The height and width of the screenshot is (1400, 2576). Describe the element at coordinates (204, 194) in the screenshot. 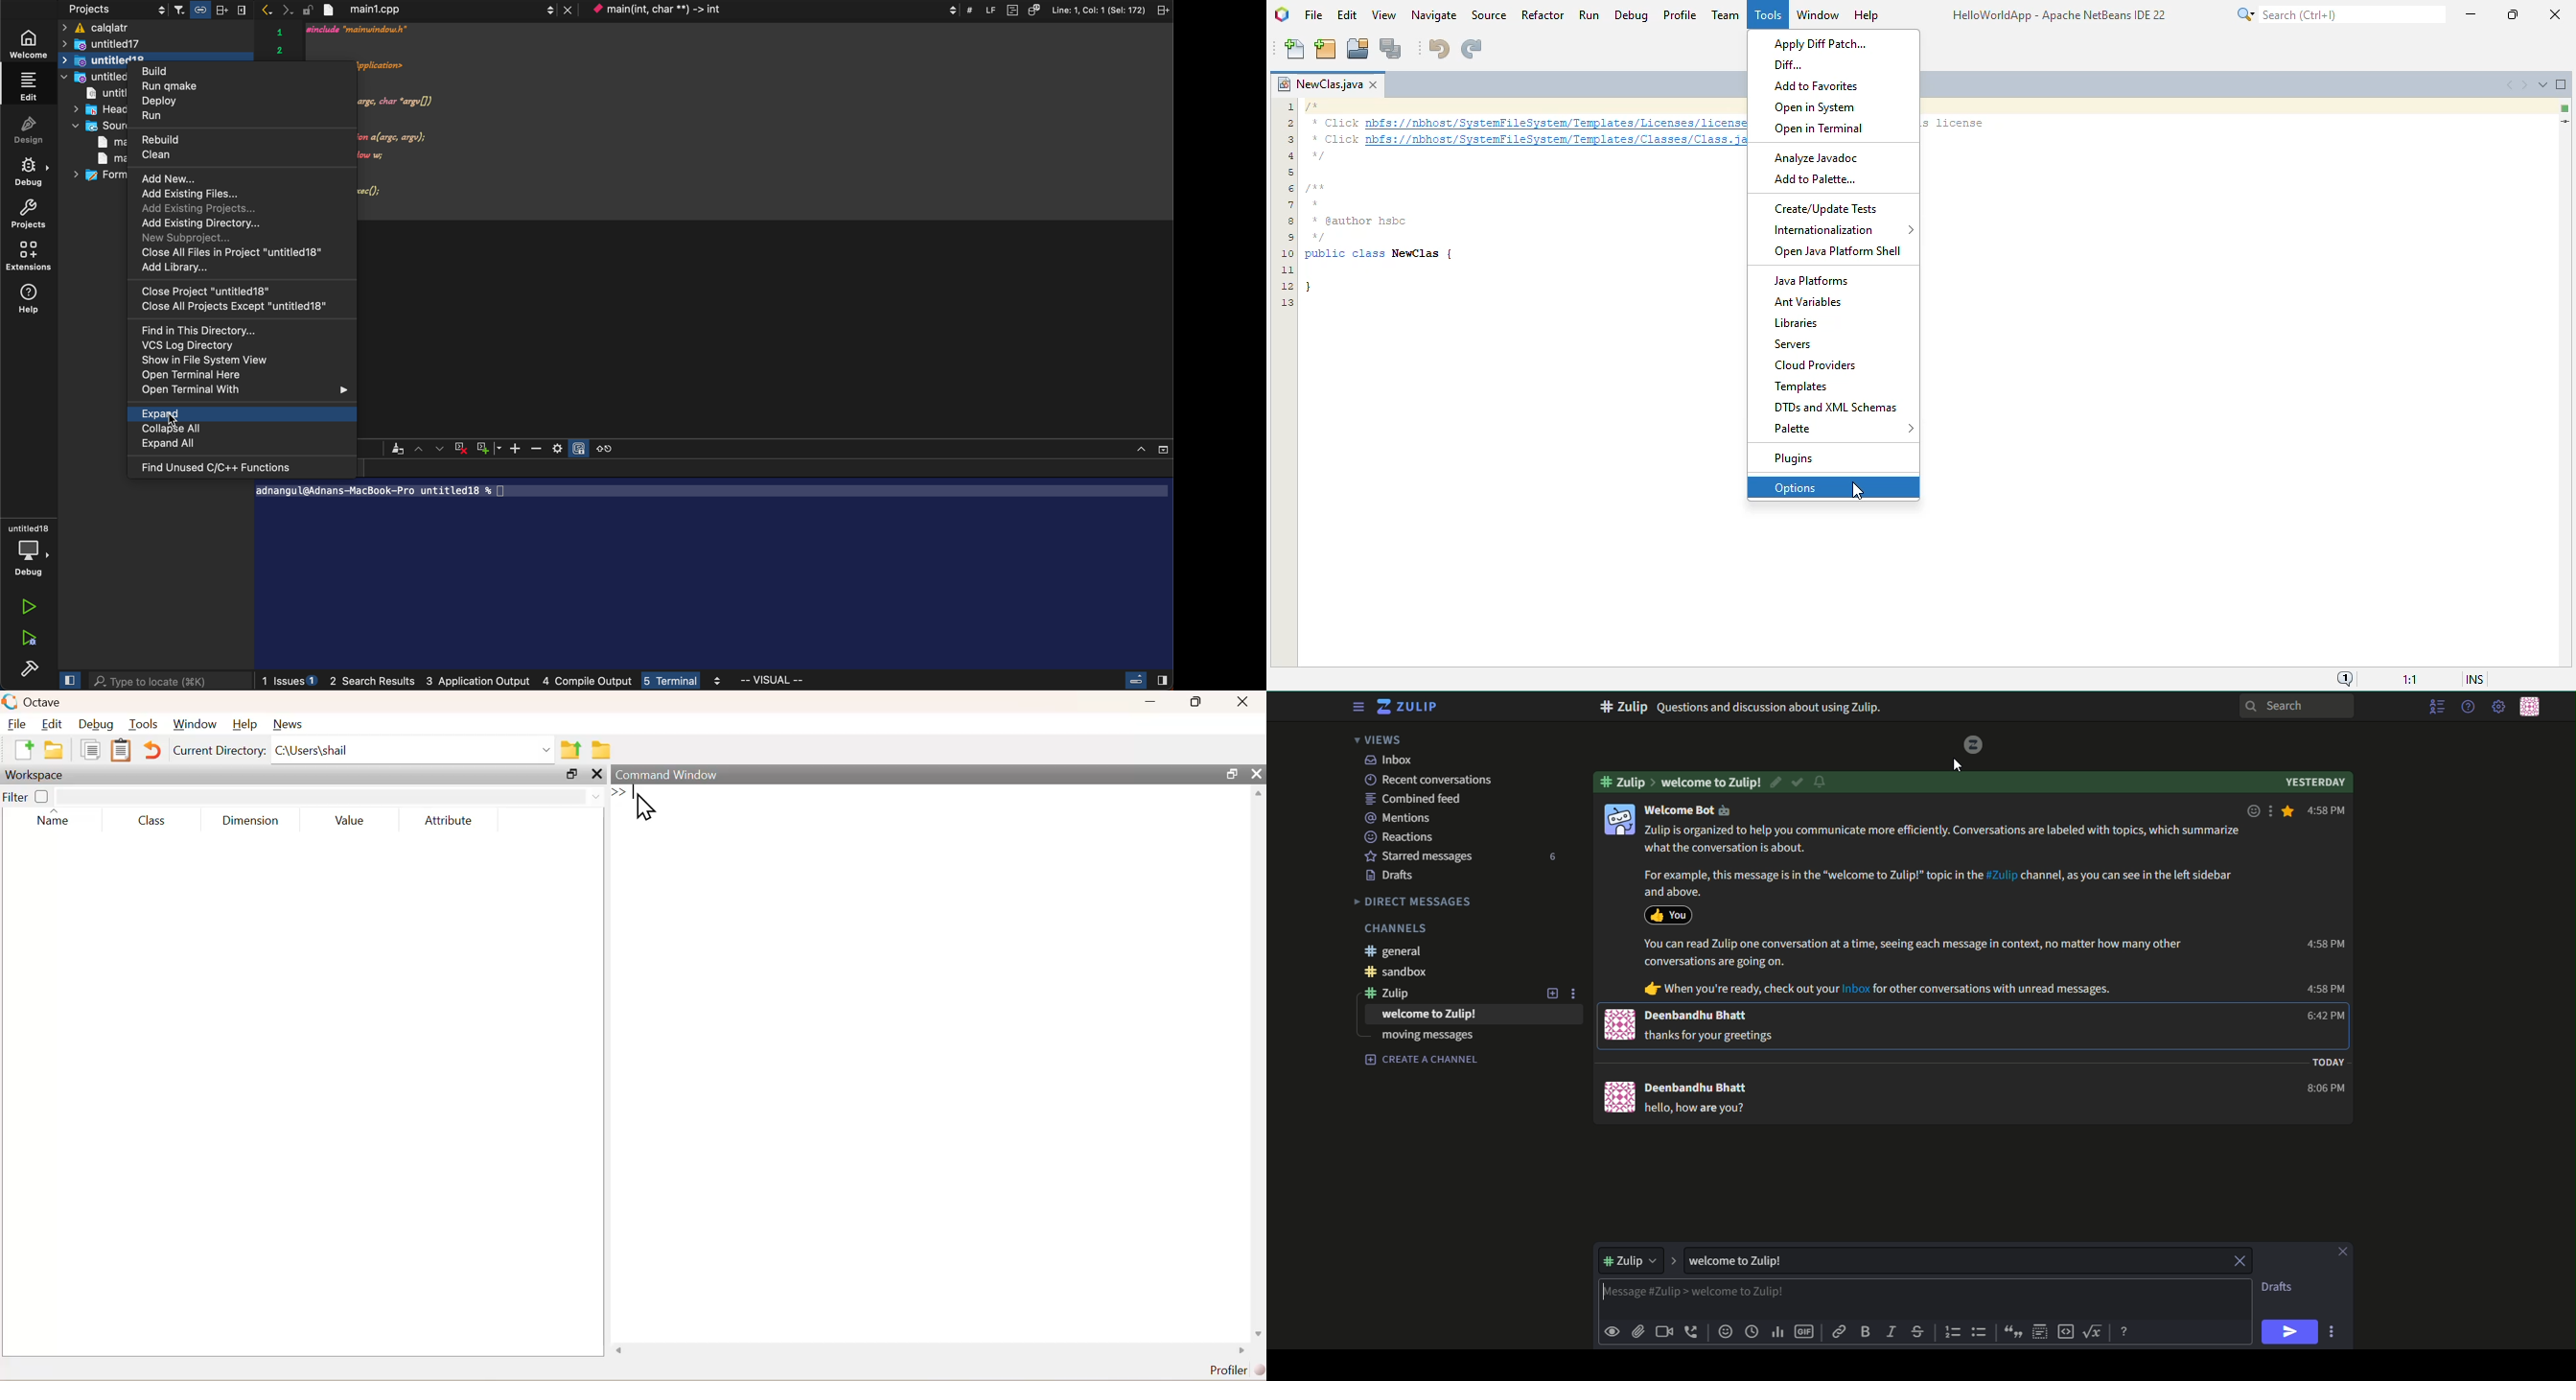

I see `add existing` at that location.